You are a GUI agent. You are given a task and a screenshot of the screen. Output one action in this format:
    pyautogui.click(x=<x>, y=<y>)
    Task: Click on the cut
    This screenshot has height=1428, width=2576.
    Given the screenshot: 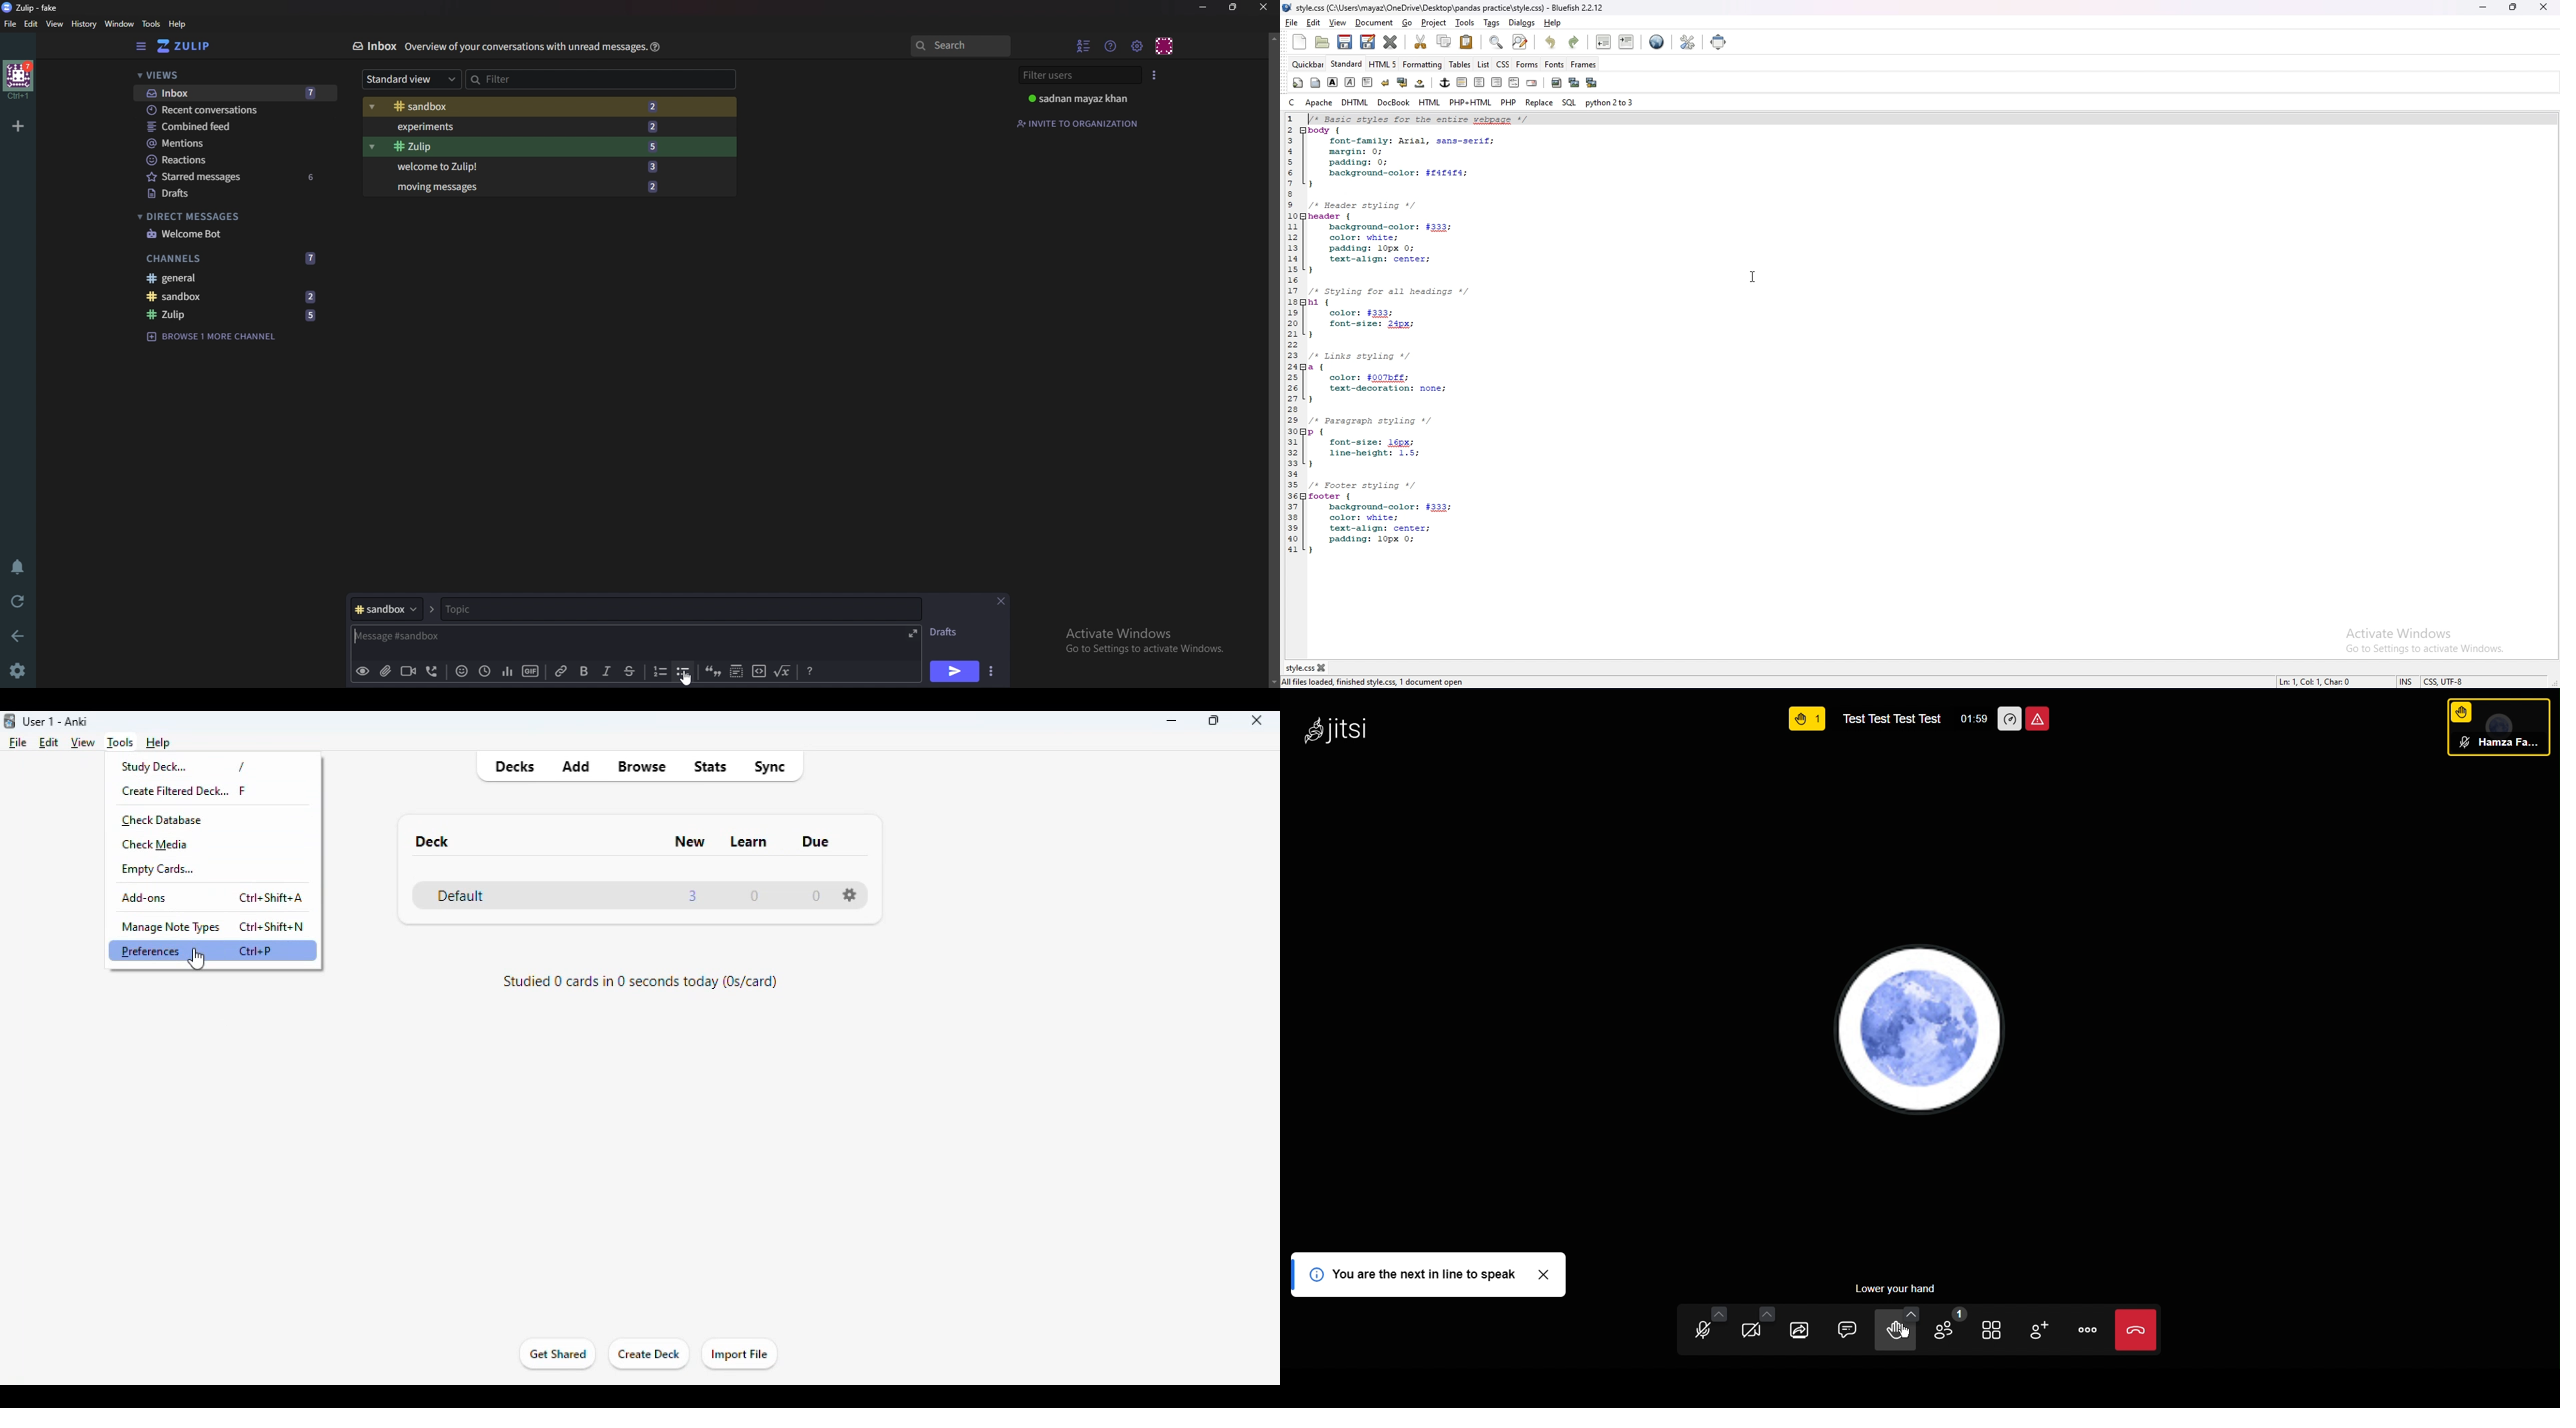 What is the action you would take?
    pyautogui.click(x=1421, y=41)
    